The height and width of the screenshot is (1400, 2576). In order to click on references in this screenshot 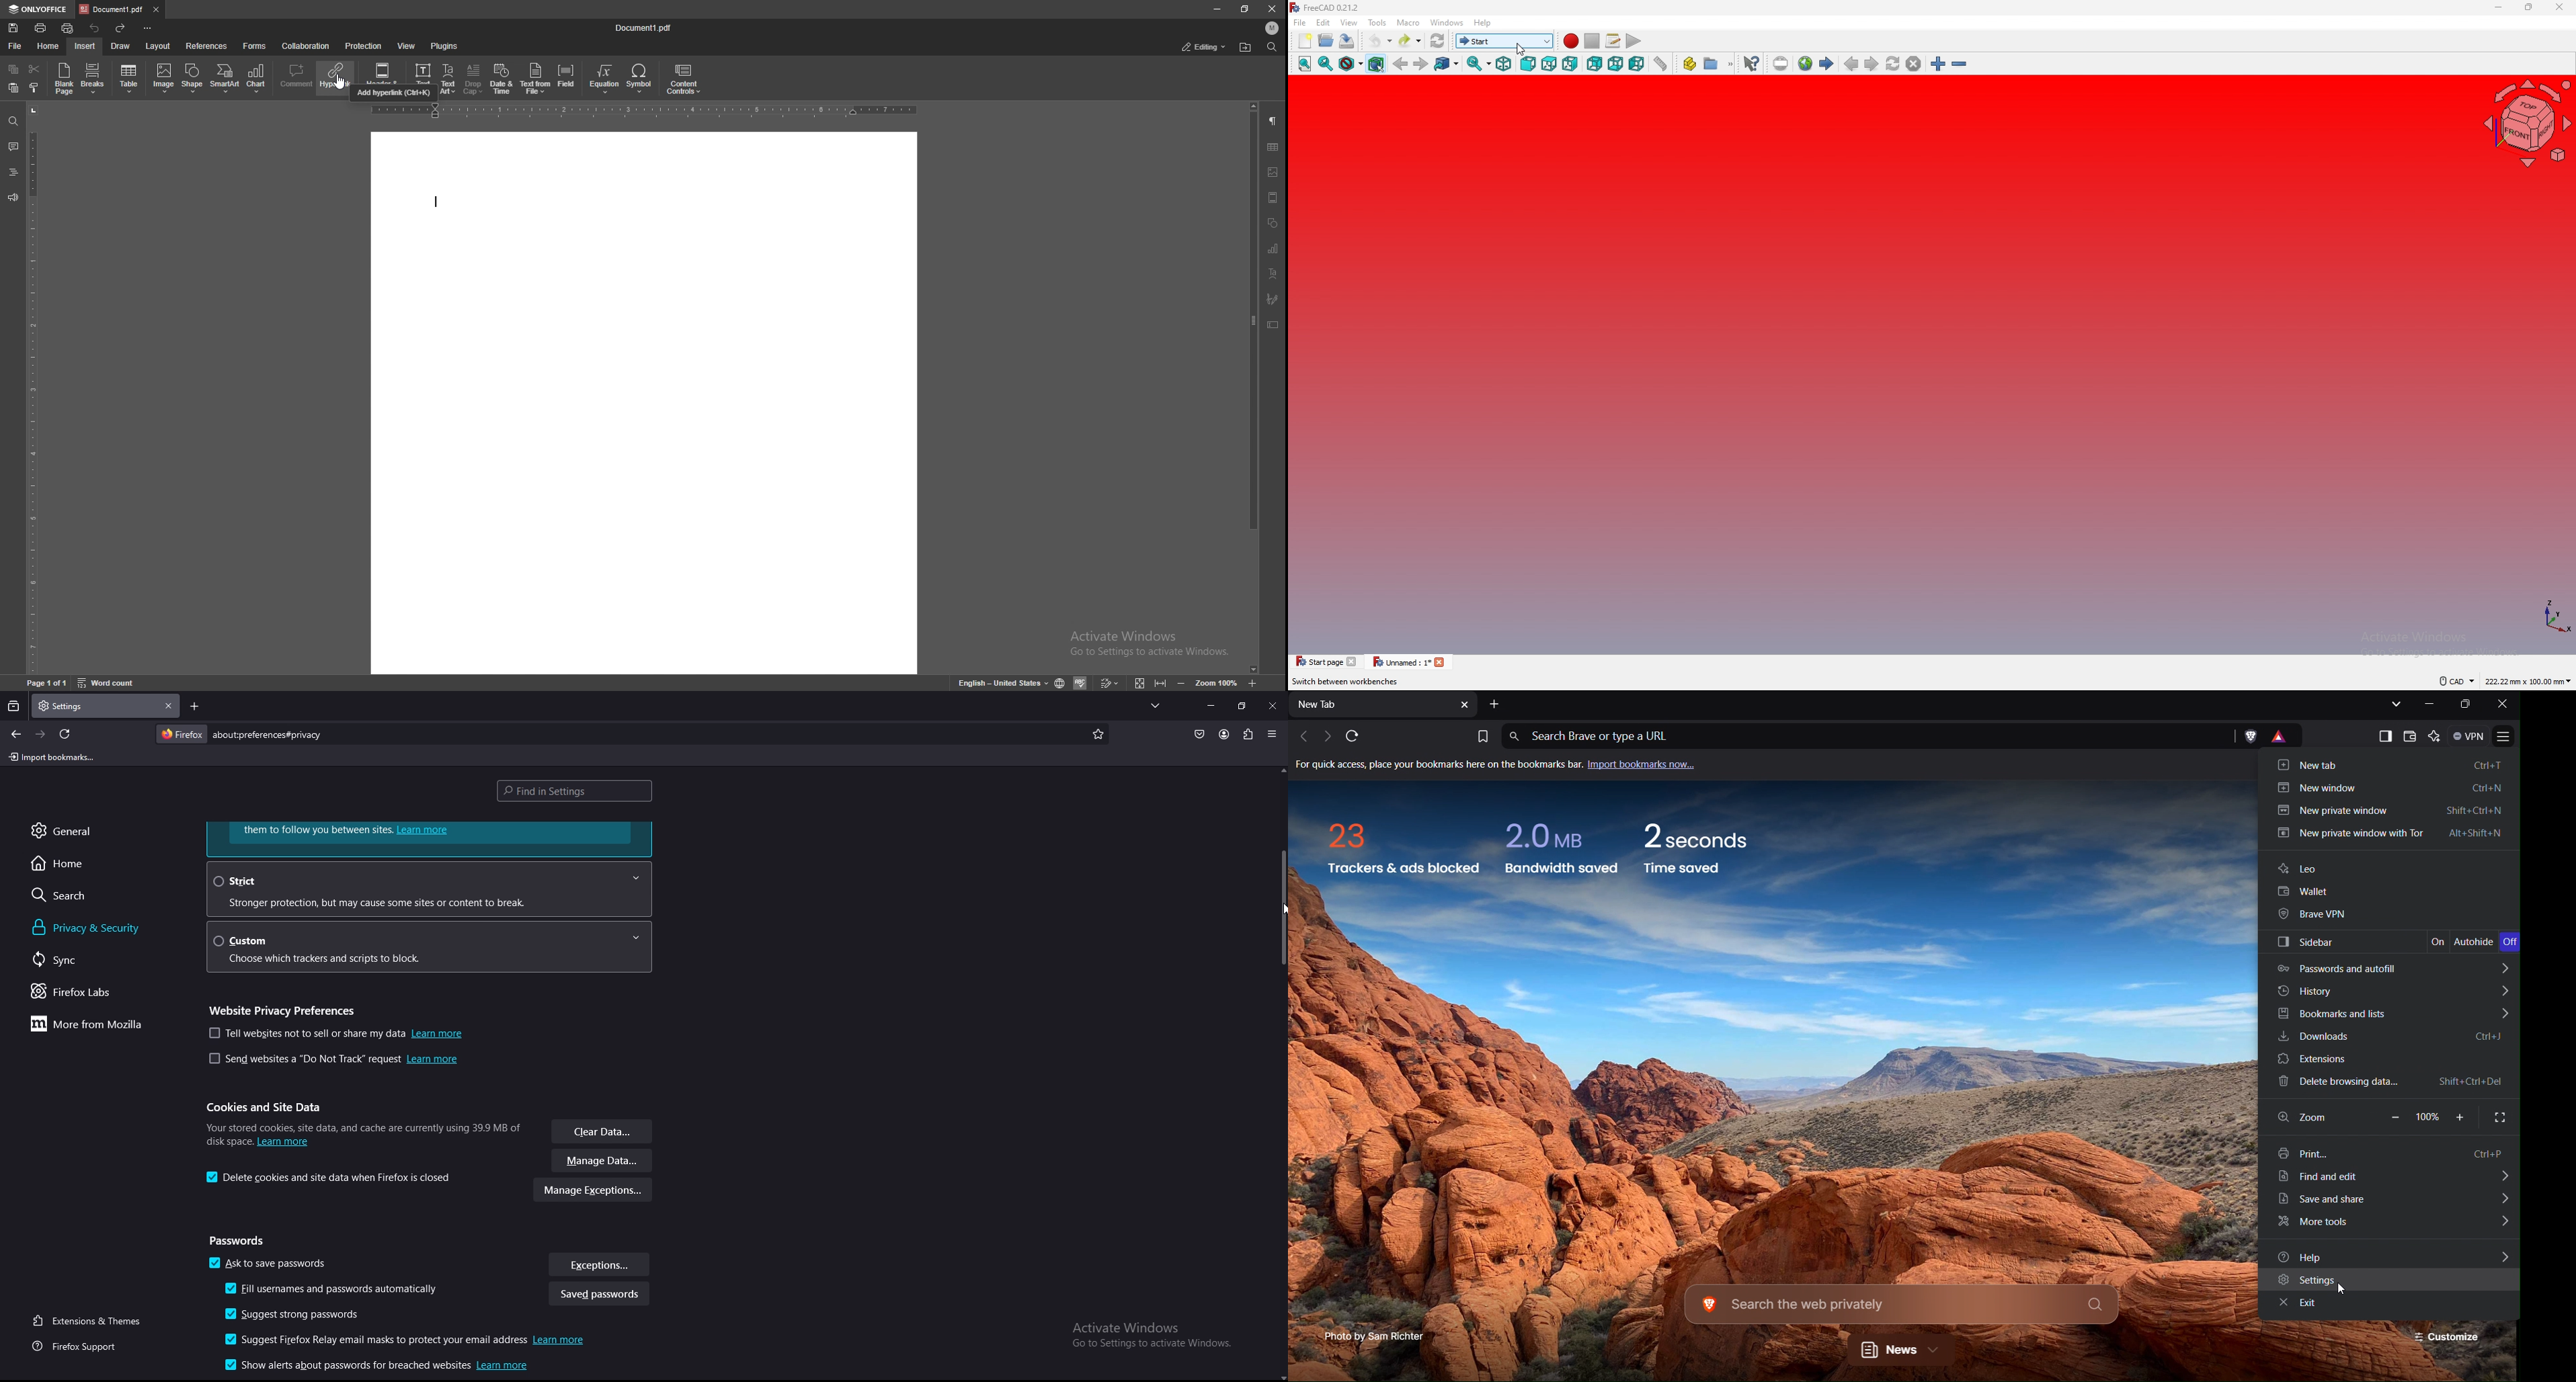, I will do `click(207, 46)`.